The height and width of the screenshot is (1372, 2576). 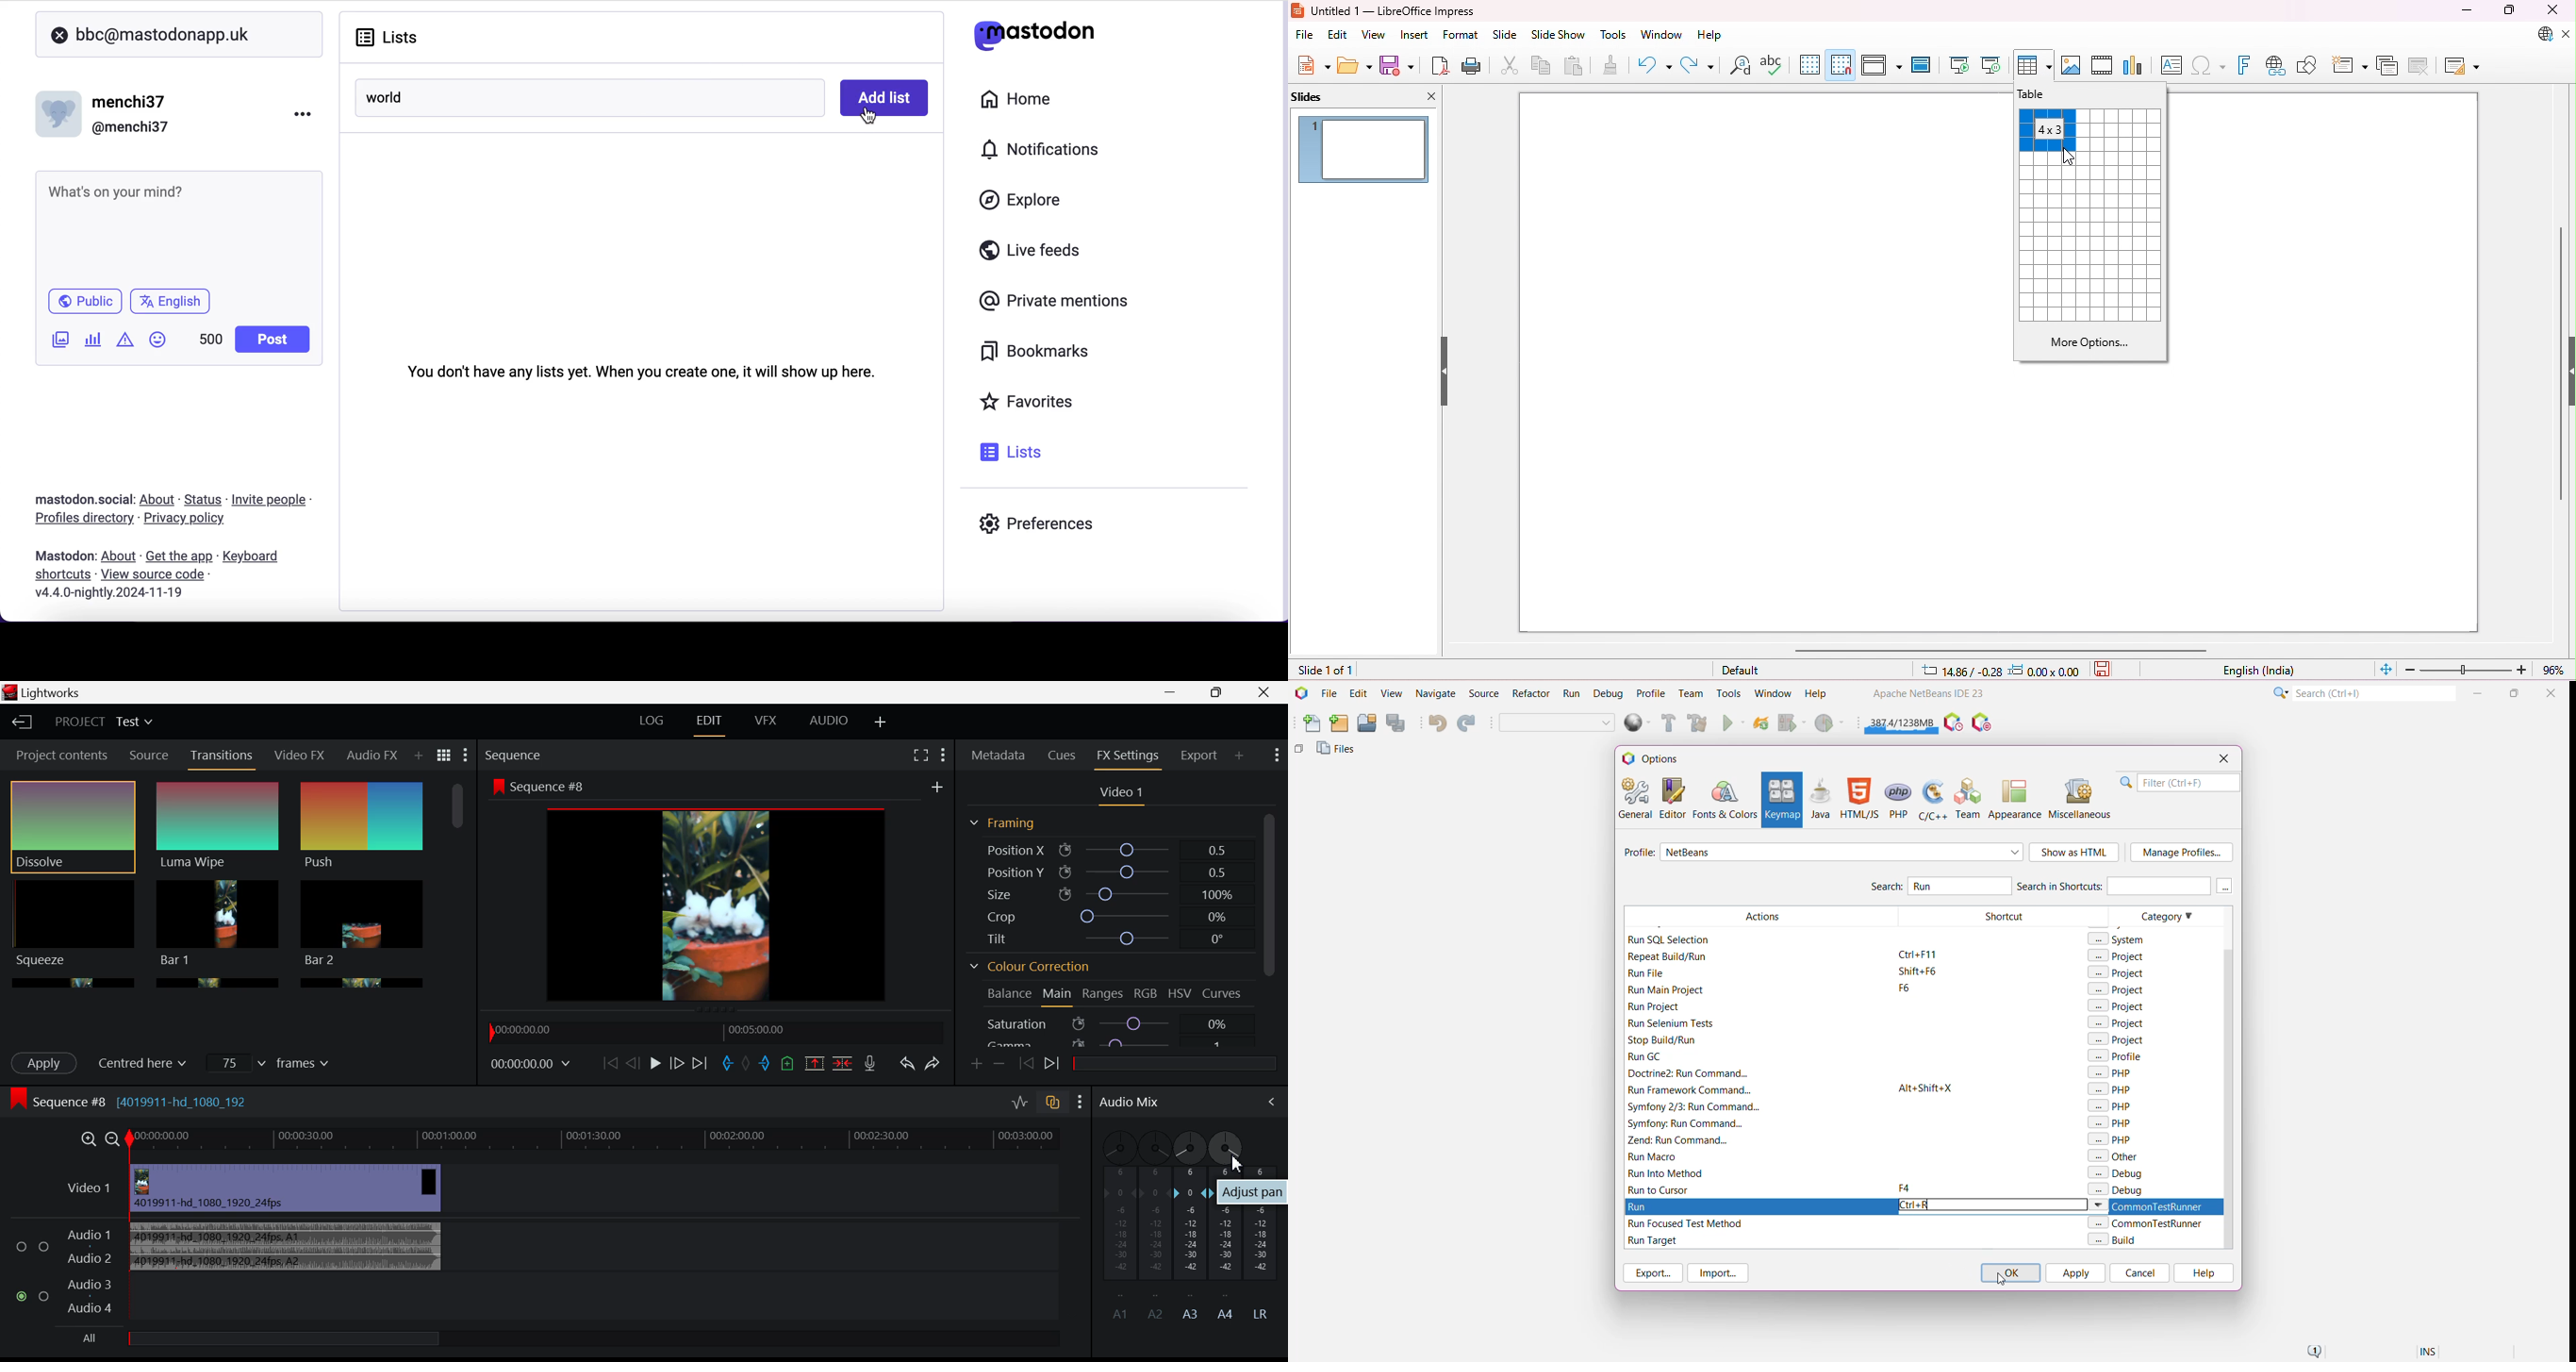 What do you see at coordinates (1108, 891) in the screenshot?
I see `Size` at bounding box center [1108, 891].